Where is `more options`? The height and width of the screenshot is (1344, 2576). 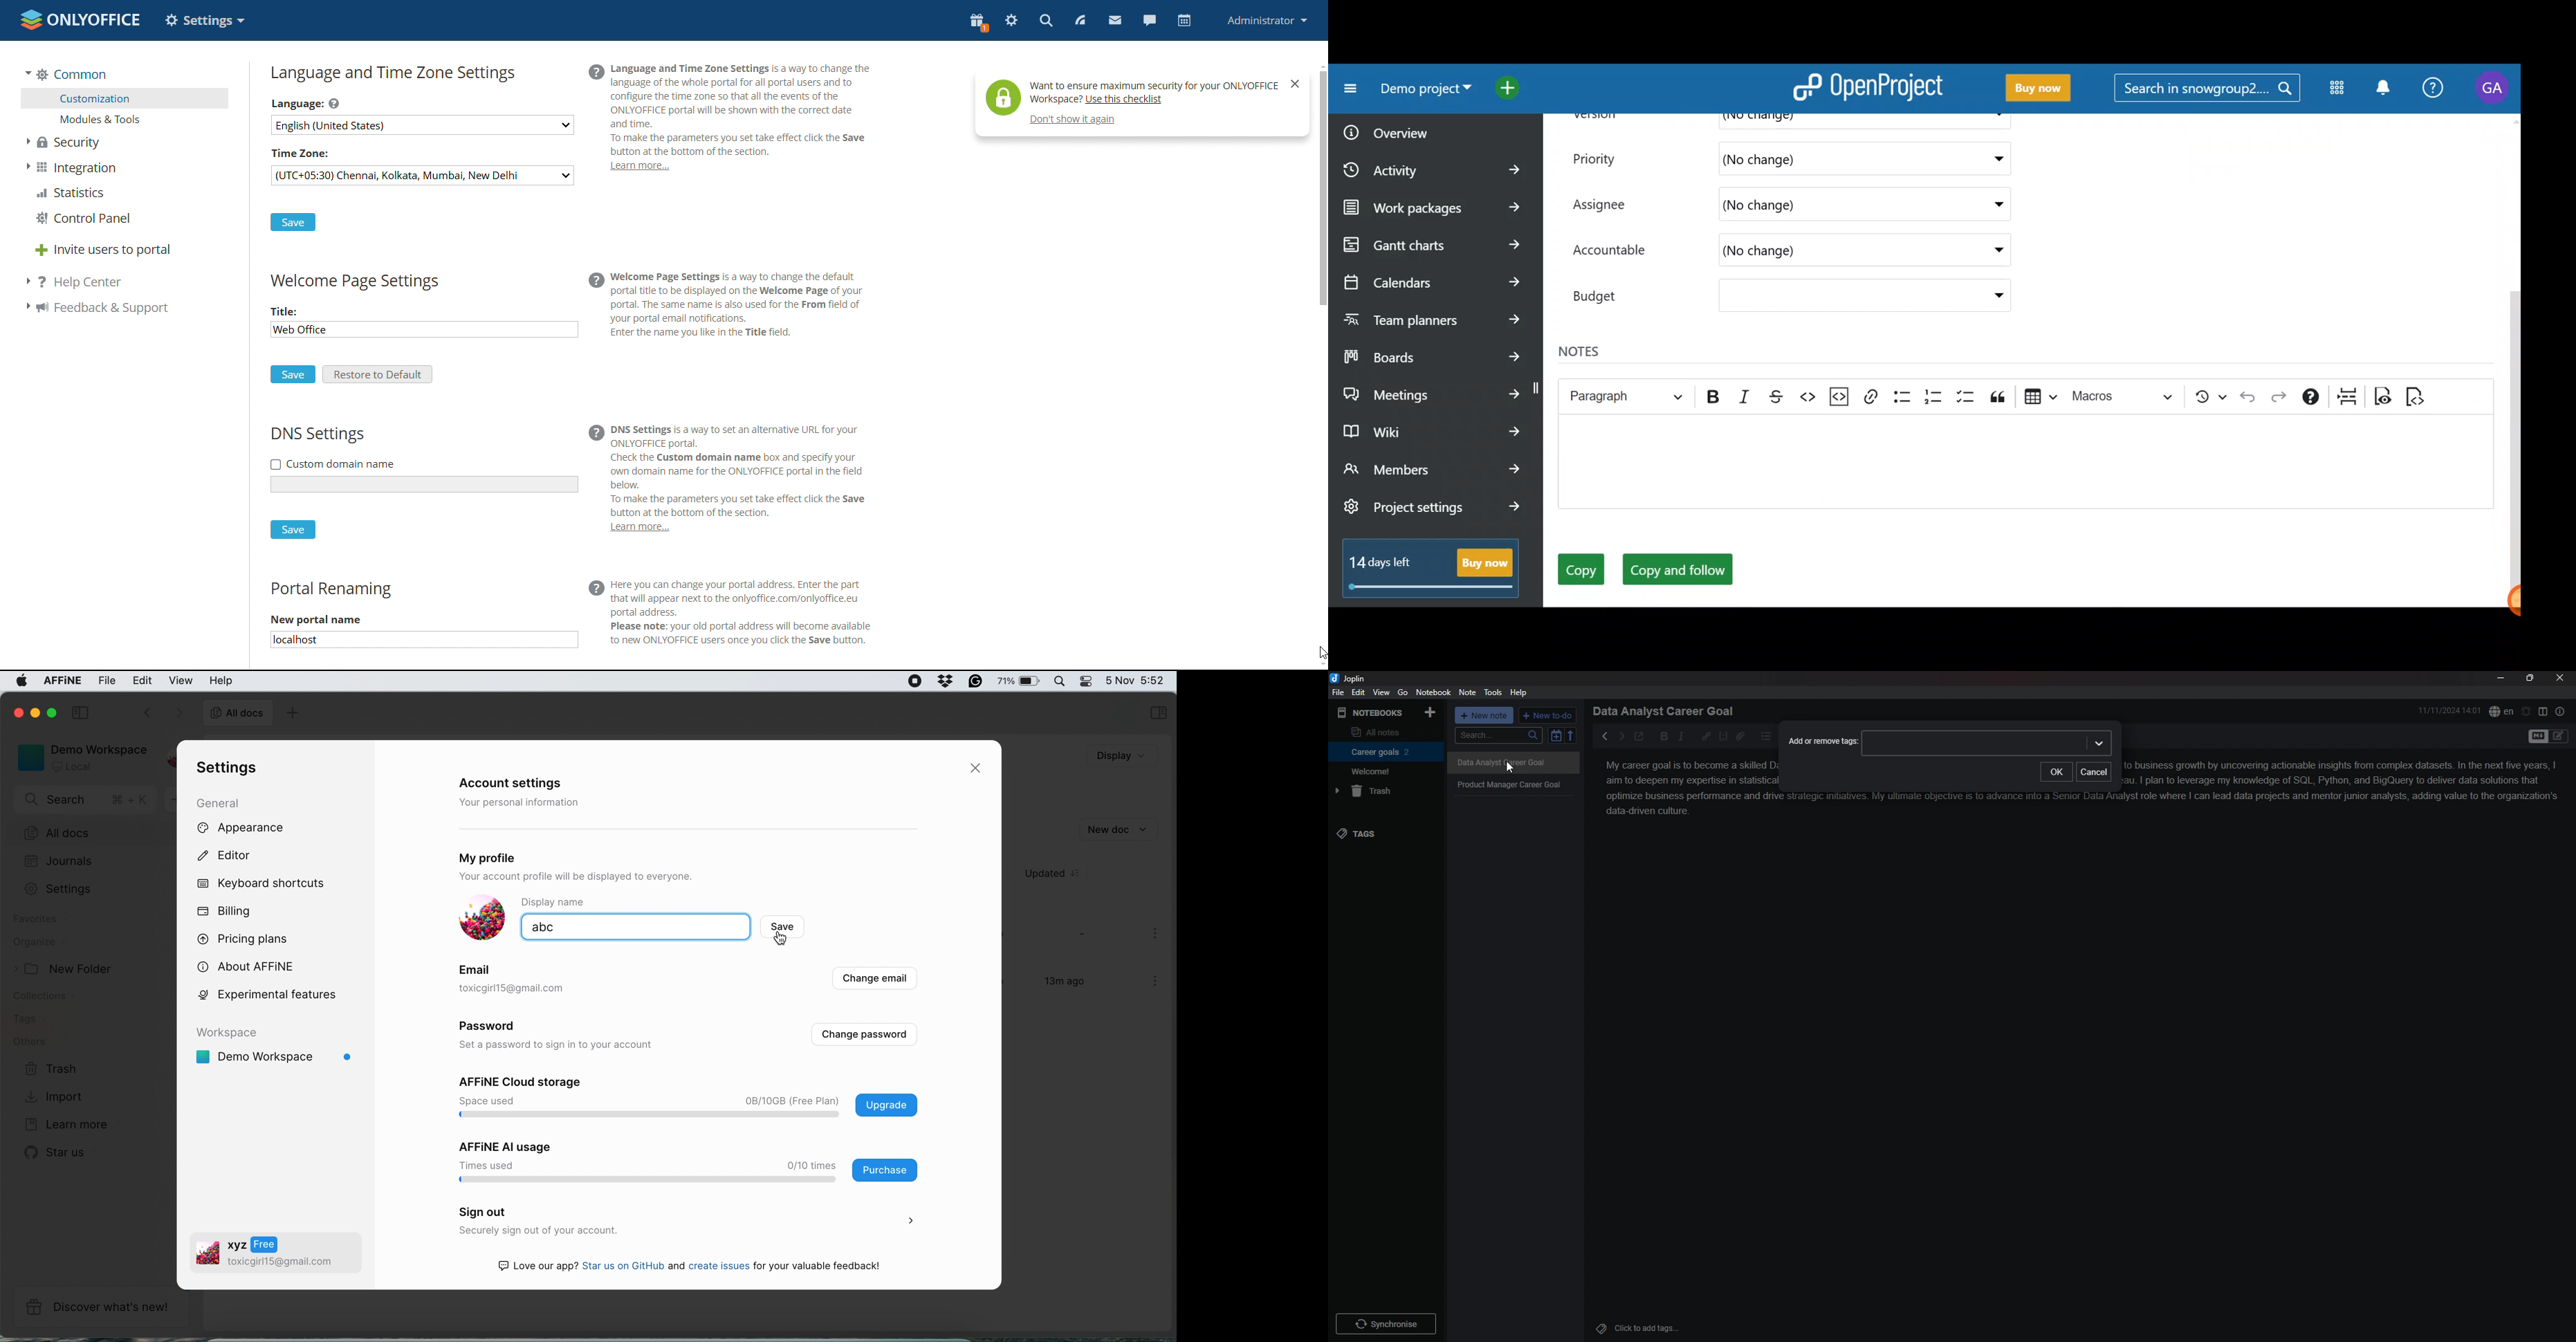
more options is located at coordinates (1157, 934).